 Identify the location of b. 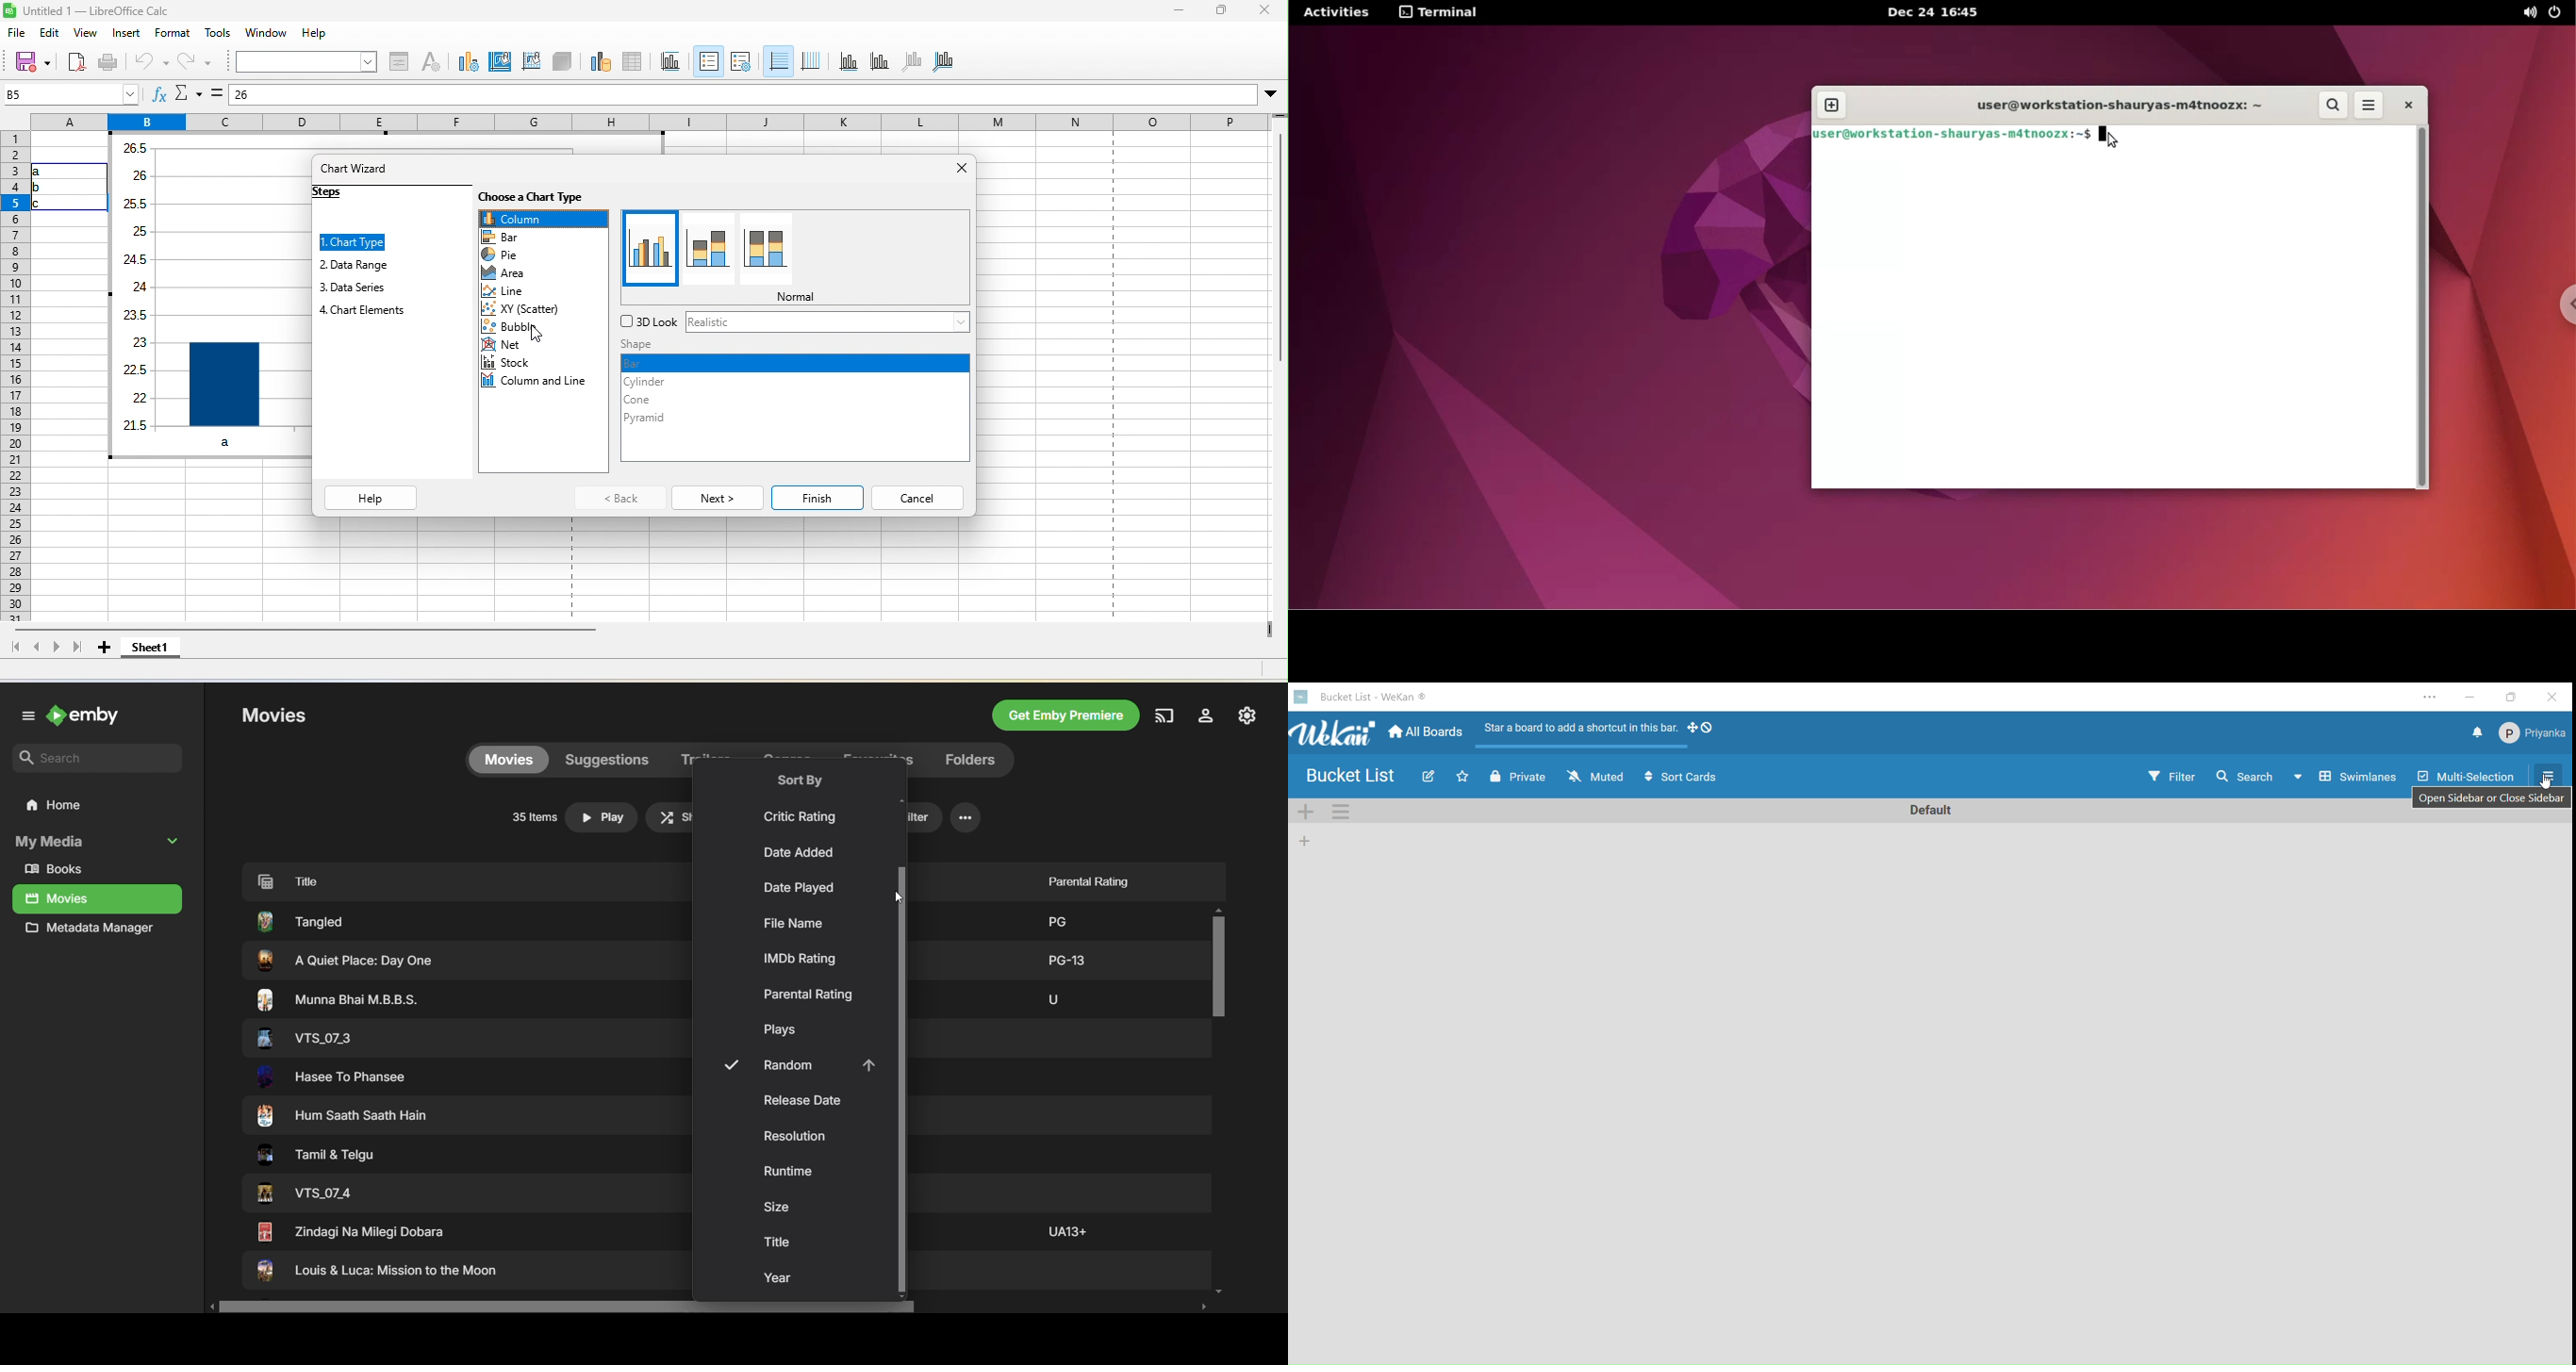
(42, 187).